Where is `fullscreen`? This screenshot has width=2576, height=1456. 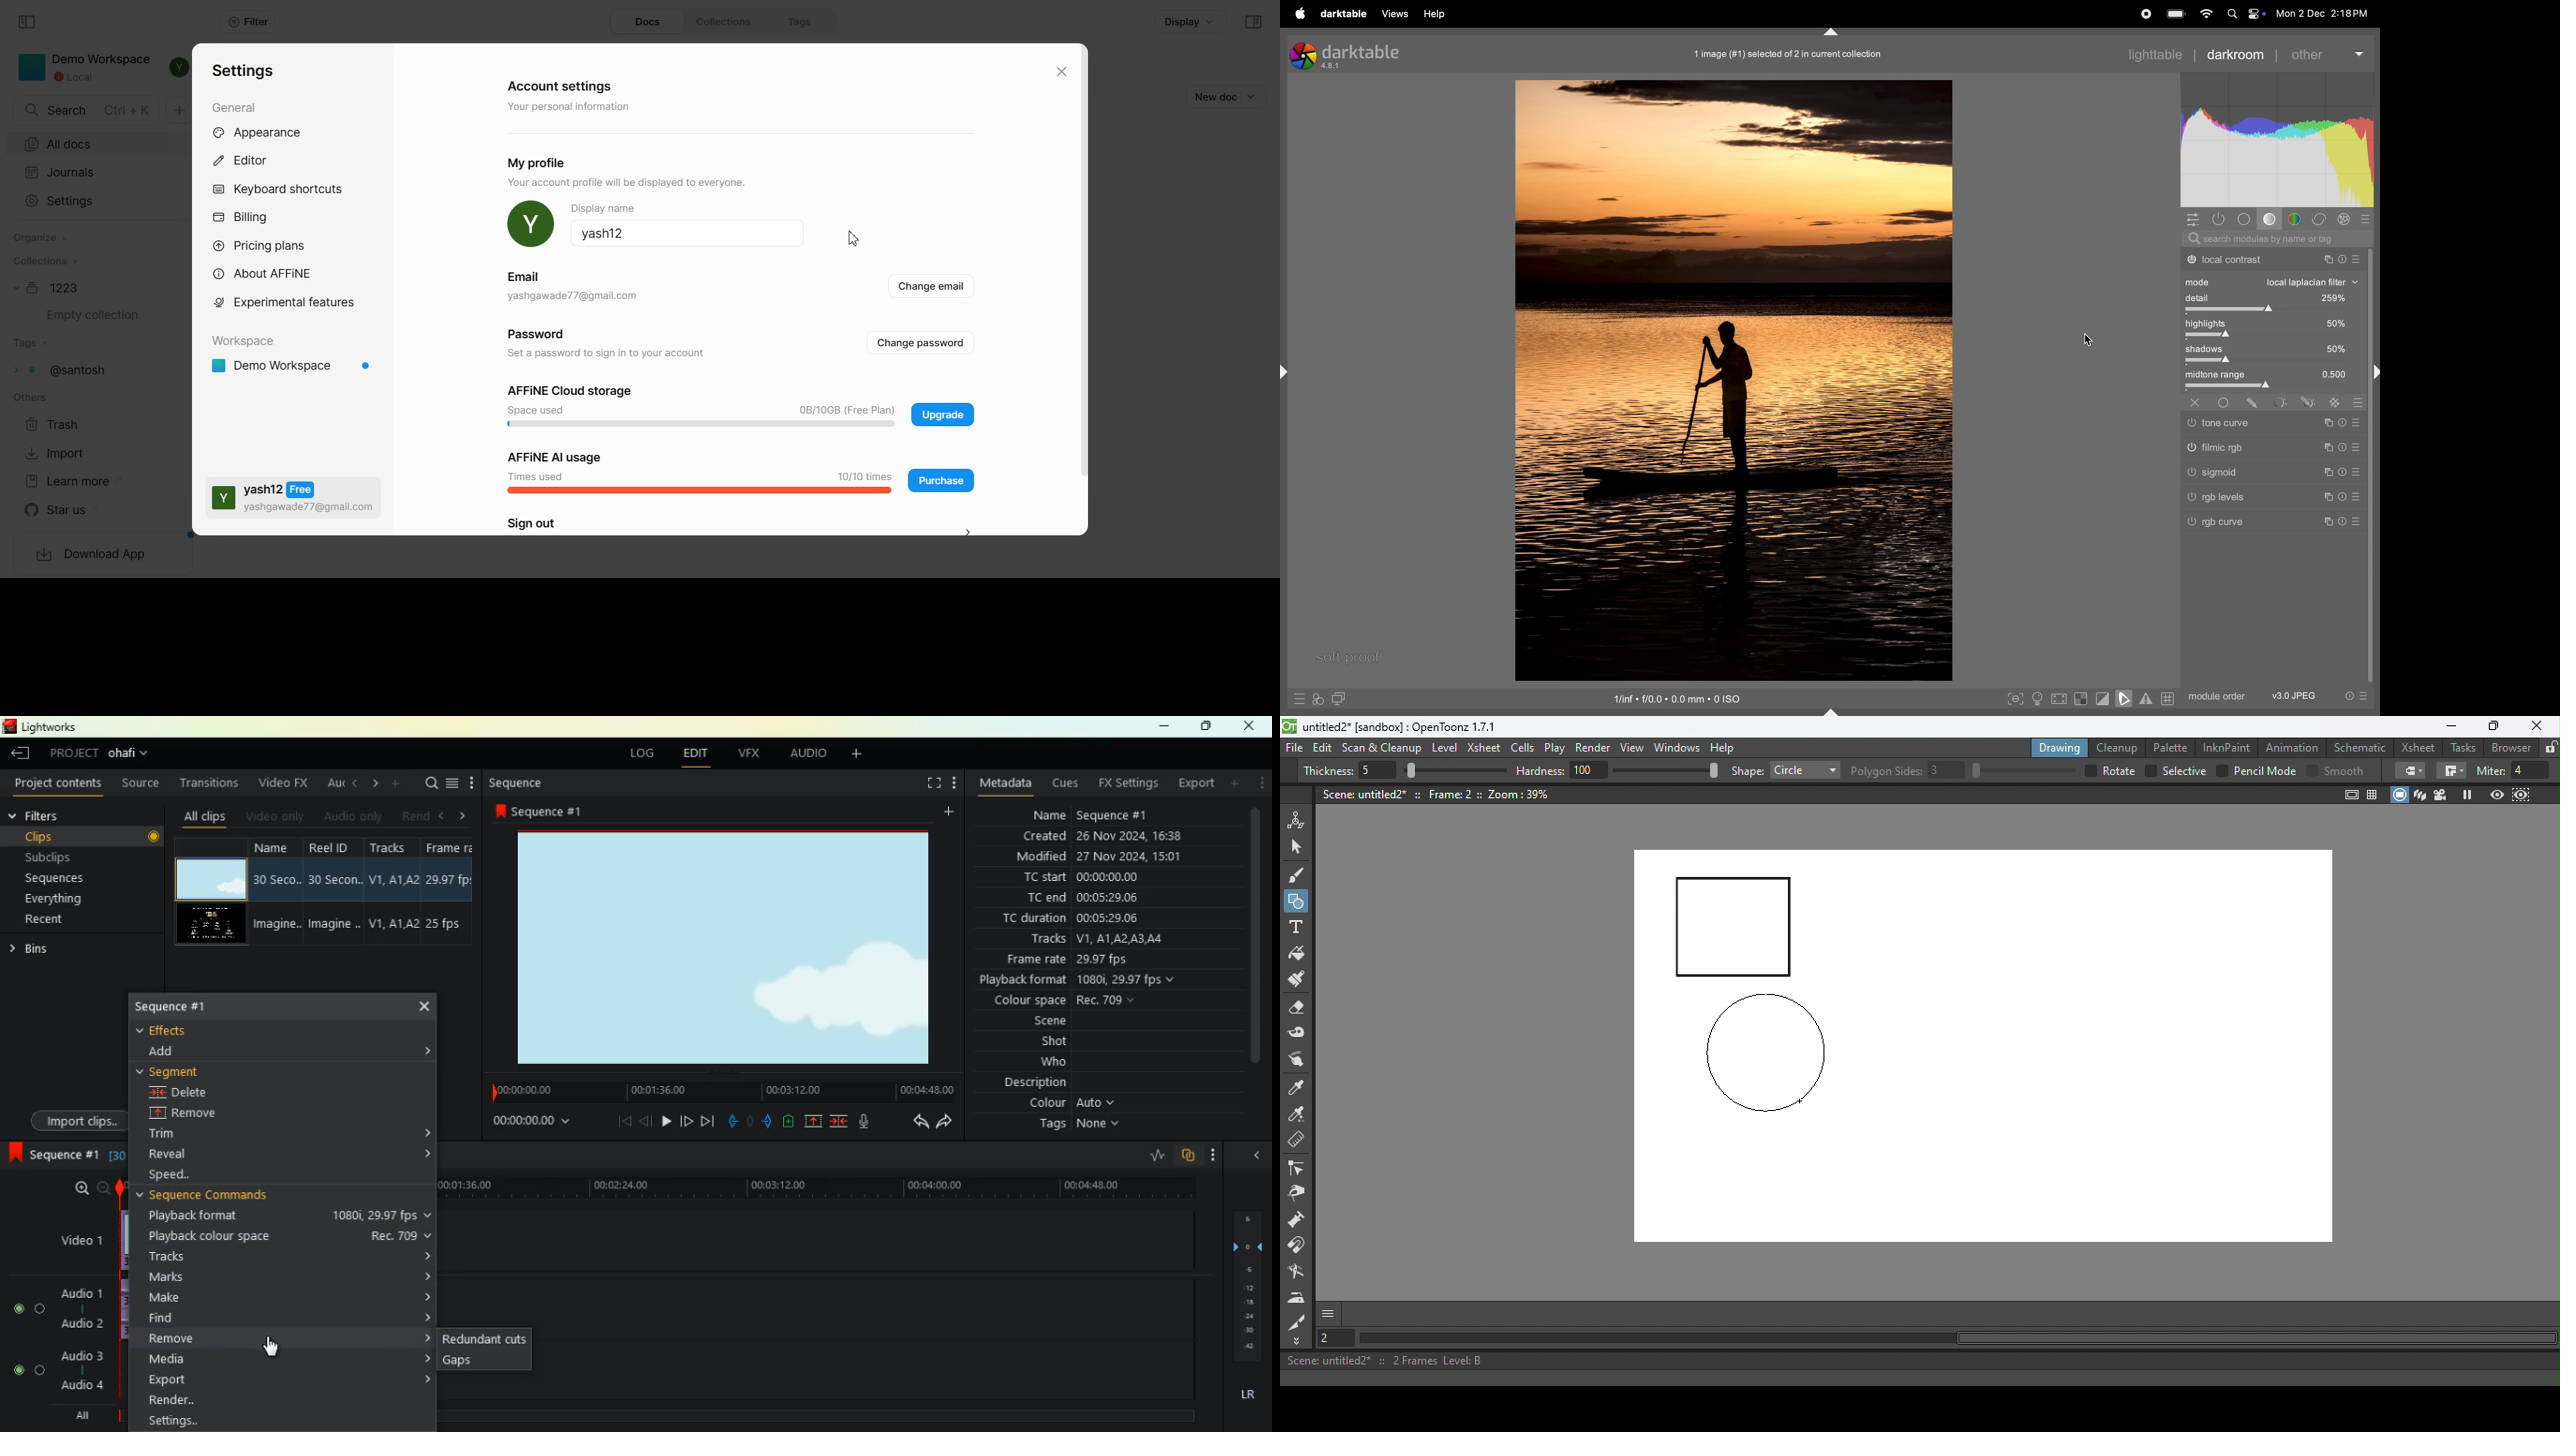
fullscreen is located at coordinates (928, 784).